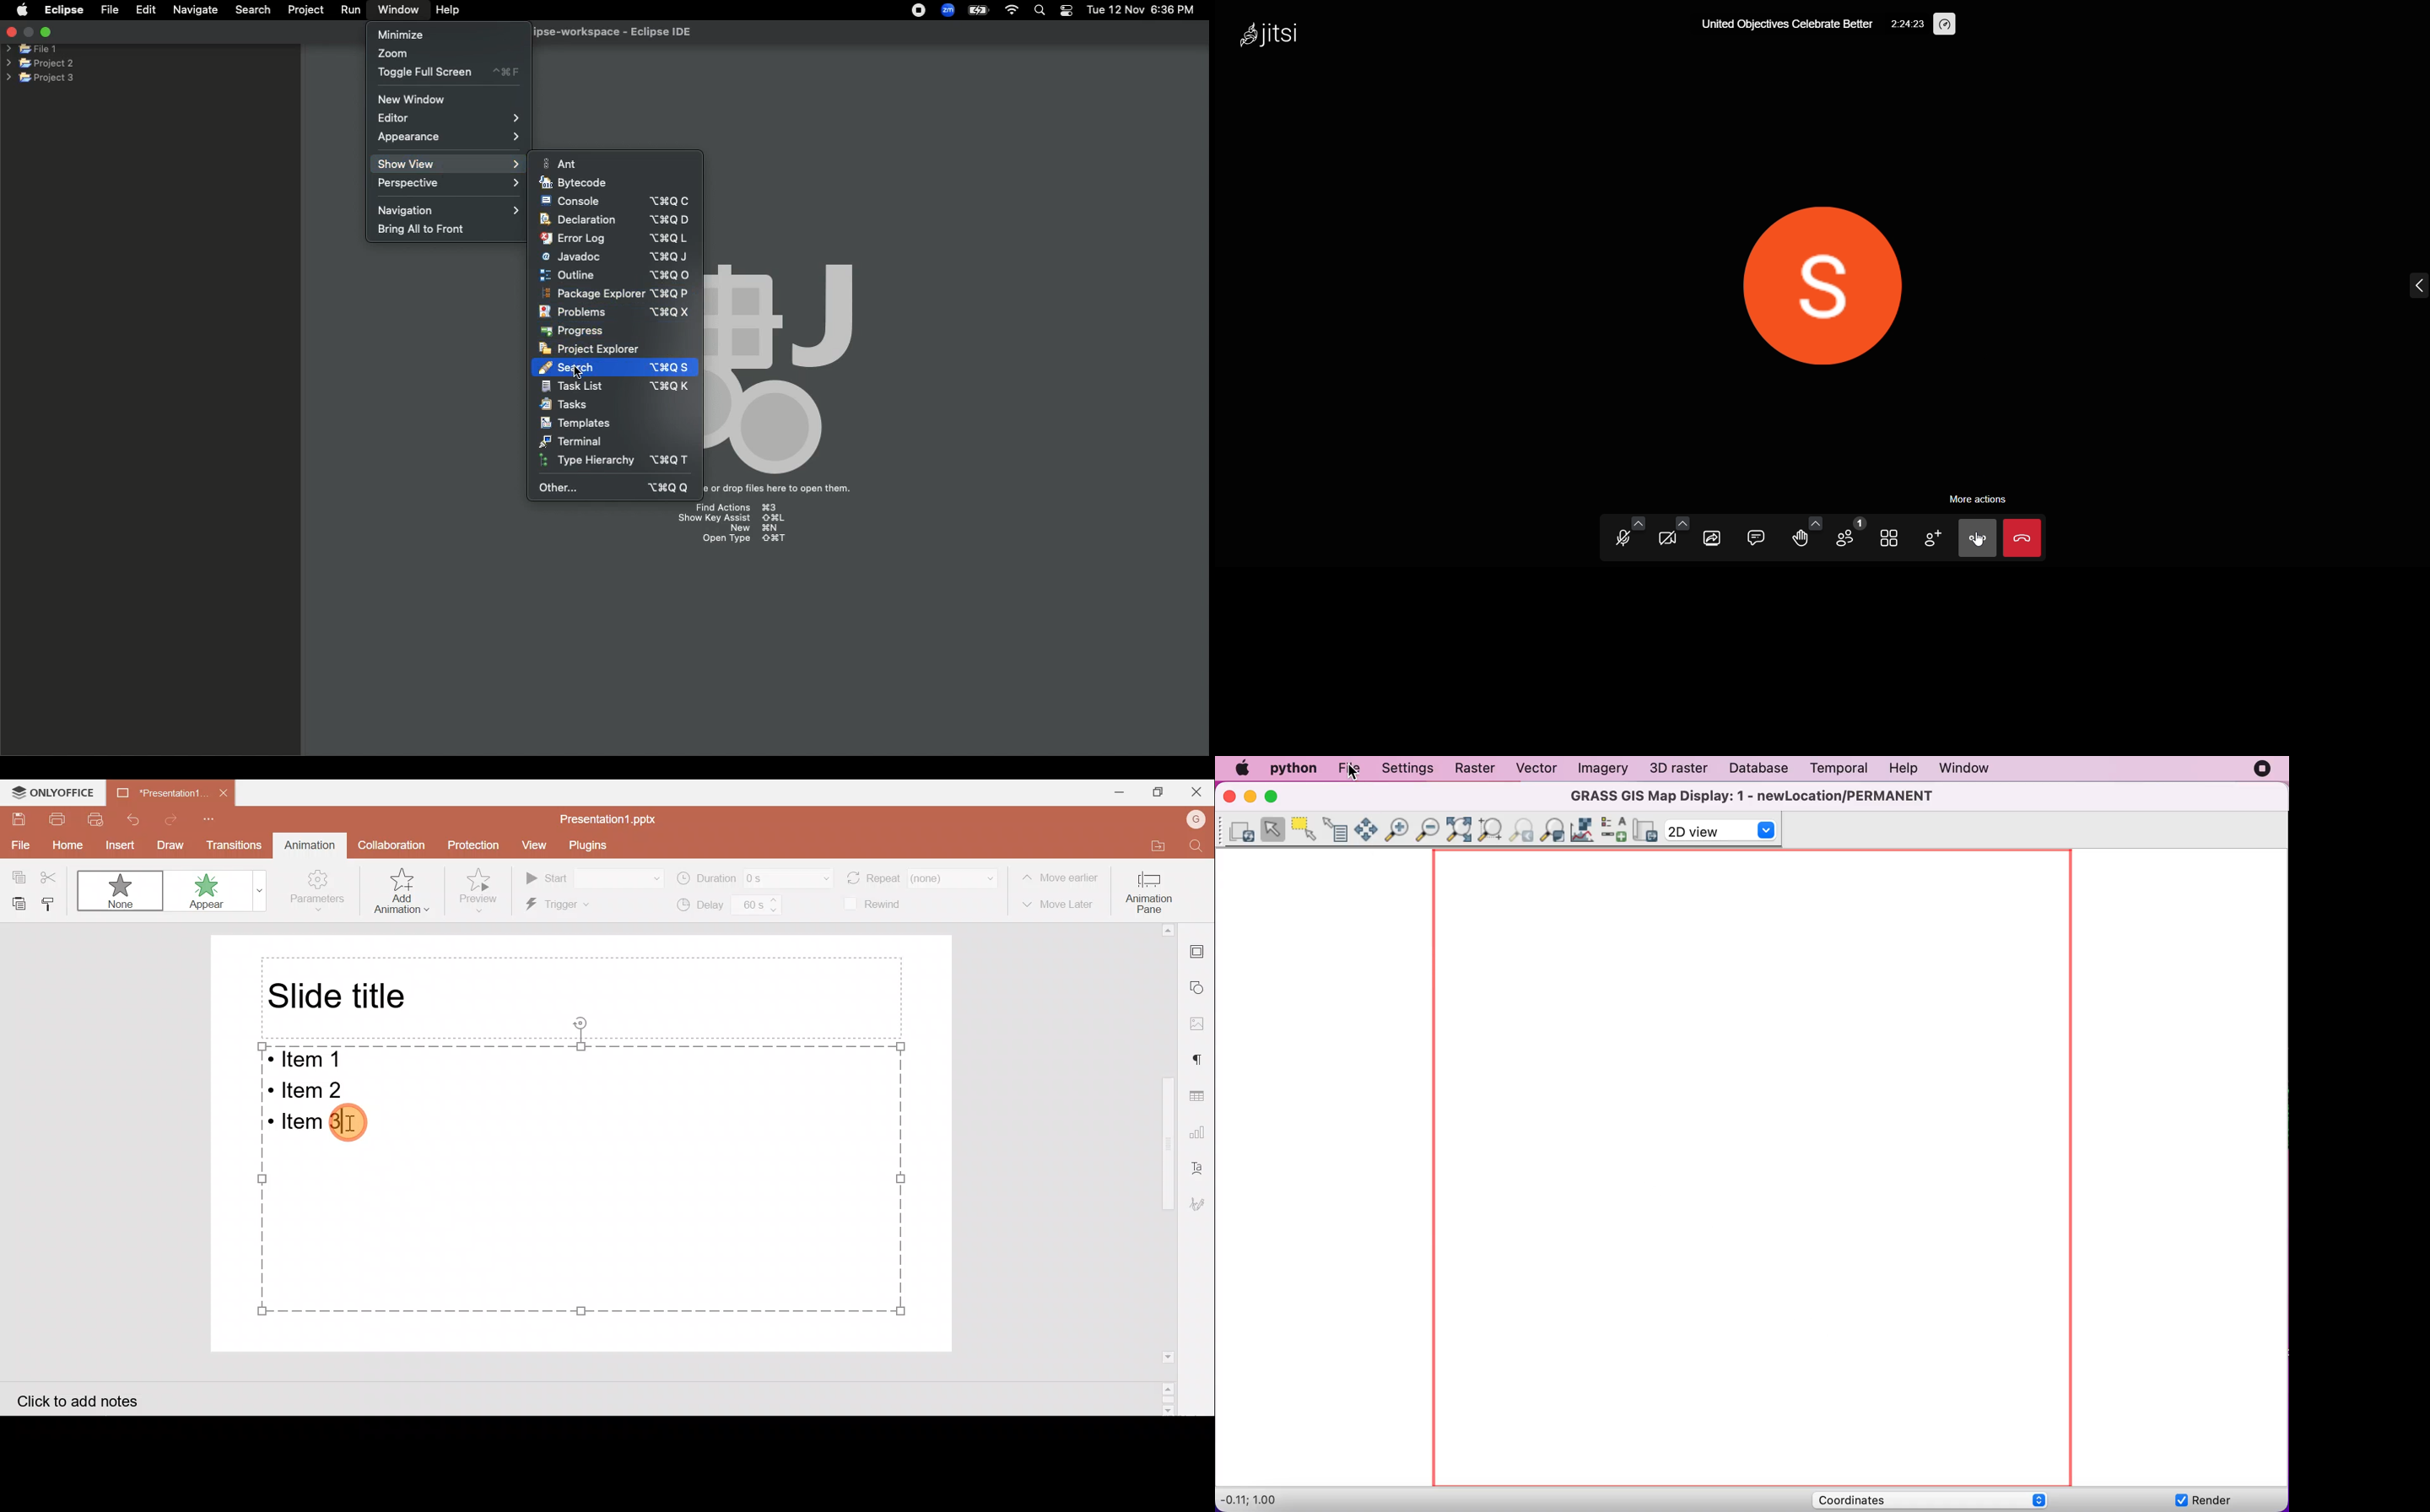  What do you see at coordinates (1202, 1208) in the screenshot?
I see `Signature settings` at bounding box center [1202, 1208].